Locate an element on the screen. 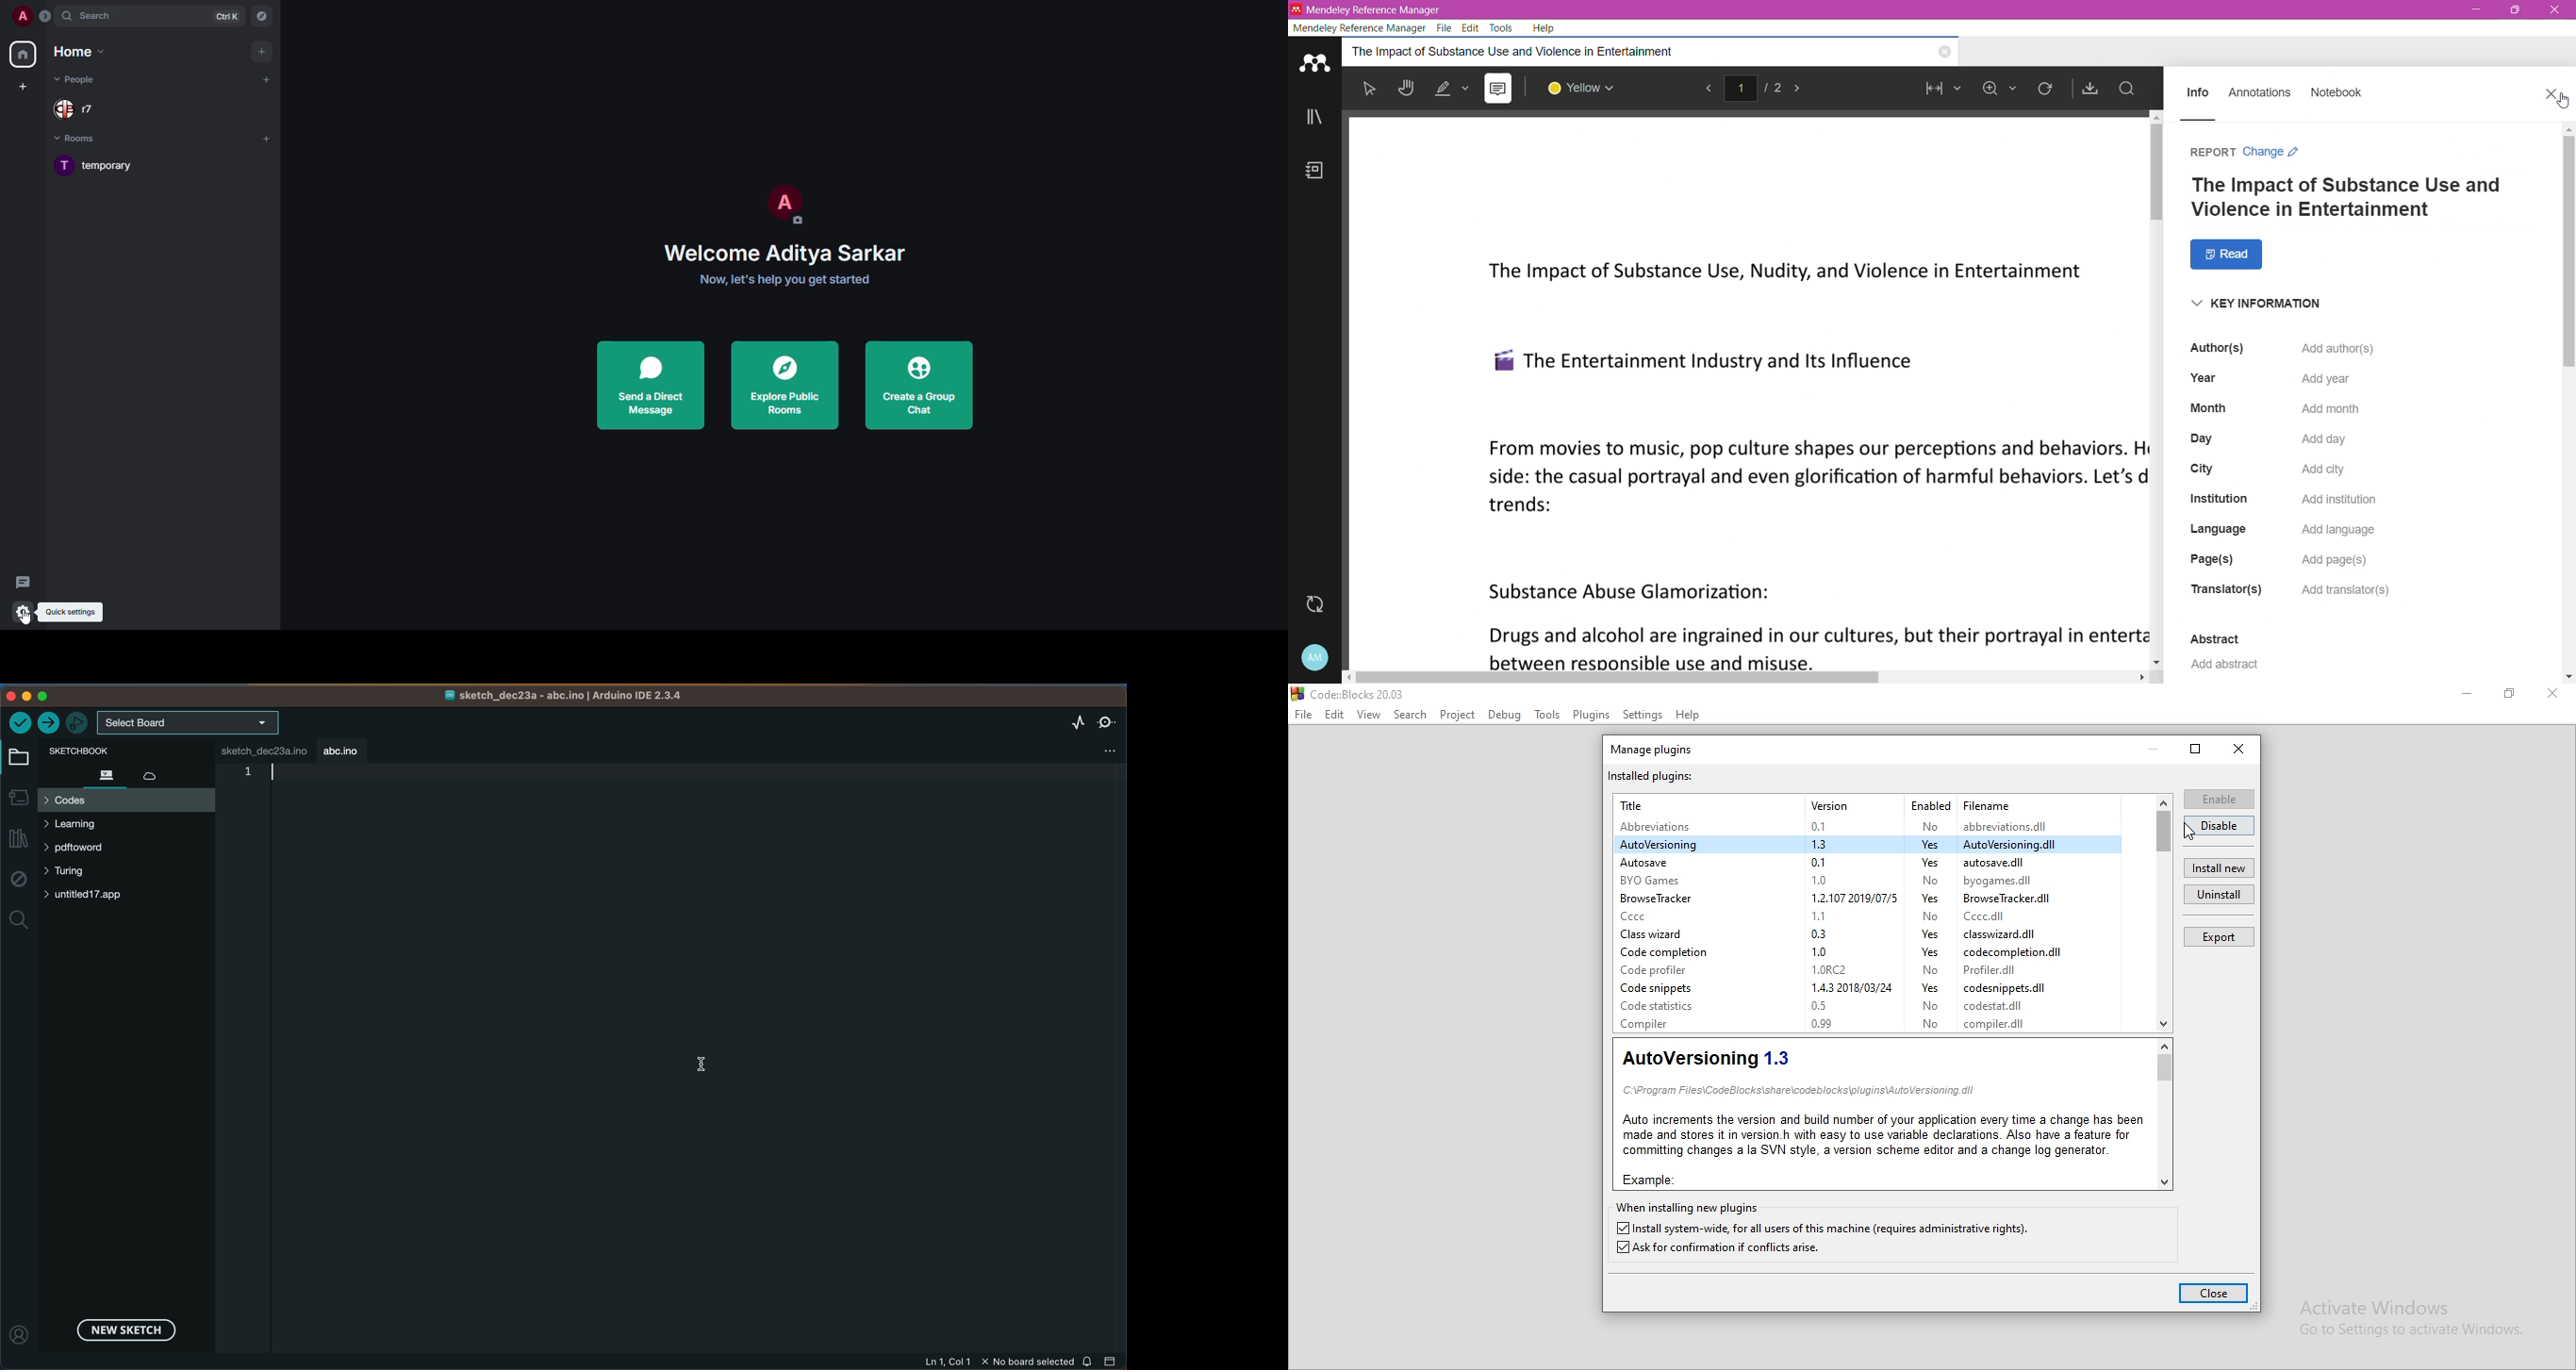 The height and width of the screenshot is (1372, 2576). Add Comment is located at coordinates (1498, 89).